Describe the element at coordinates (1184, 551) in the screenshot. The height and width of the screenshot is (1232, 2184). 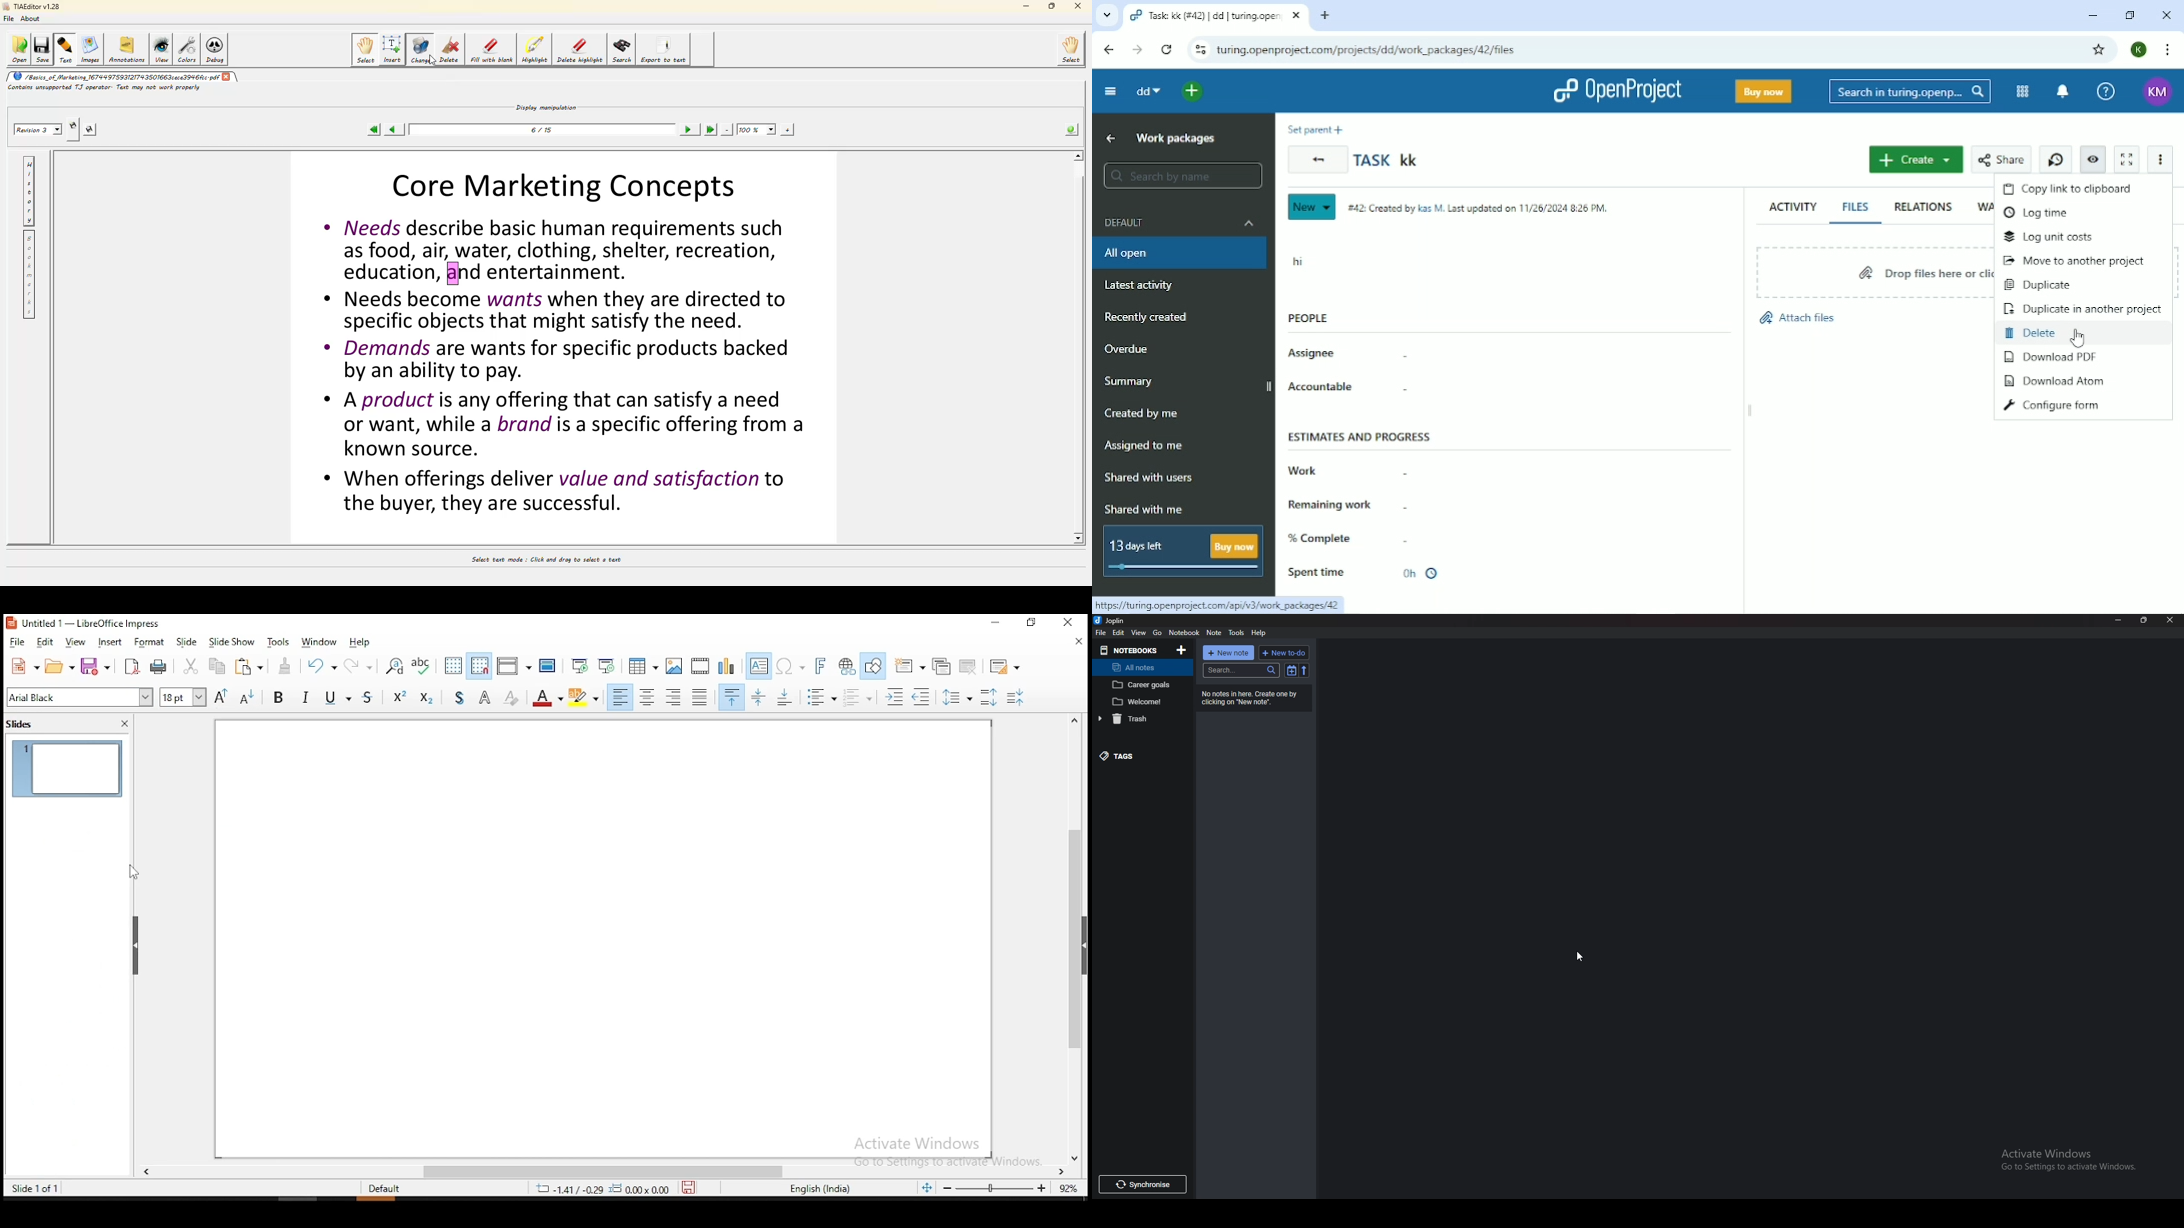
I see `13 days left Buy now` at that location.